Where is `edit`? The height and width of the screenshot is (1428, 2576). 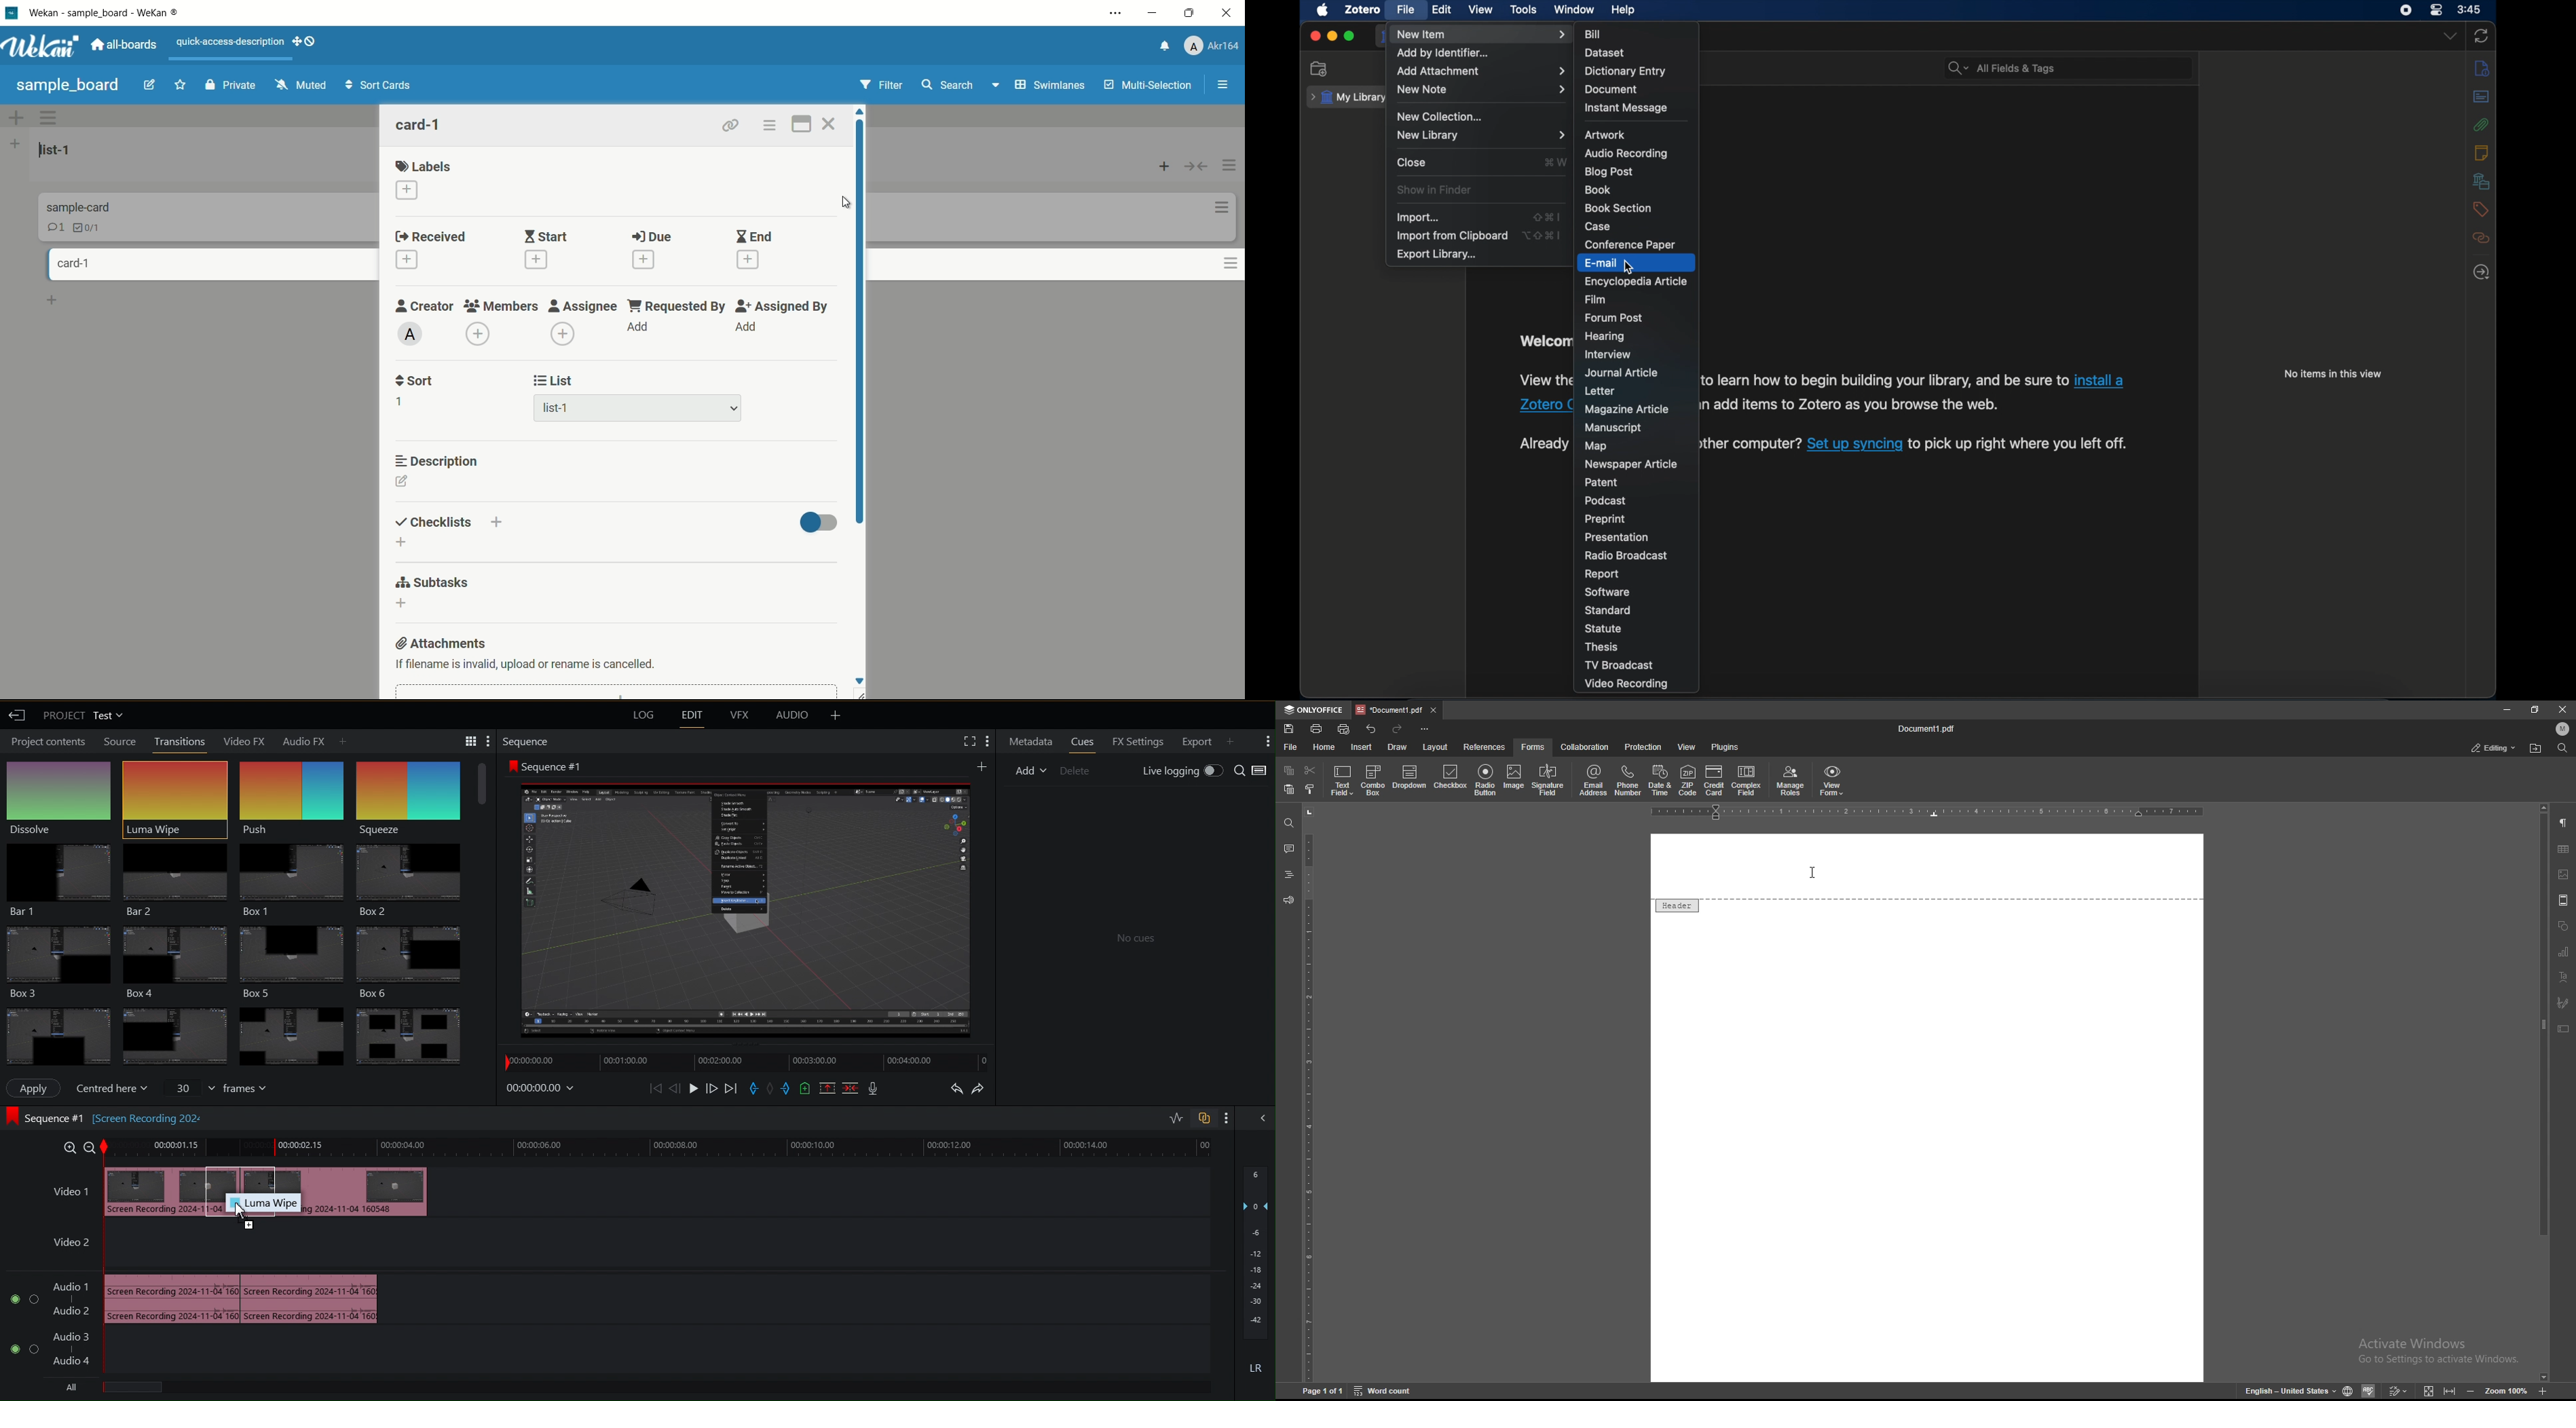 edit is located at coordinates (1443, 10).